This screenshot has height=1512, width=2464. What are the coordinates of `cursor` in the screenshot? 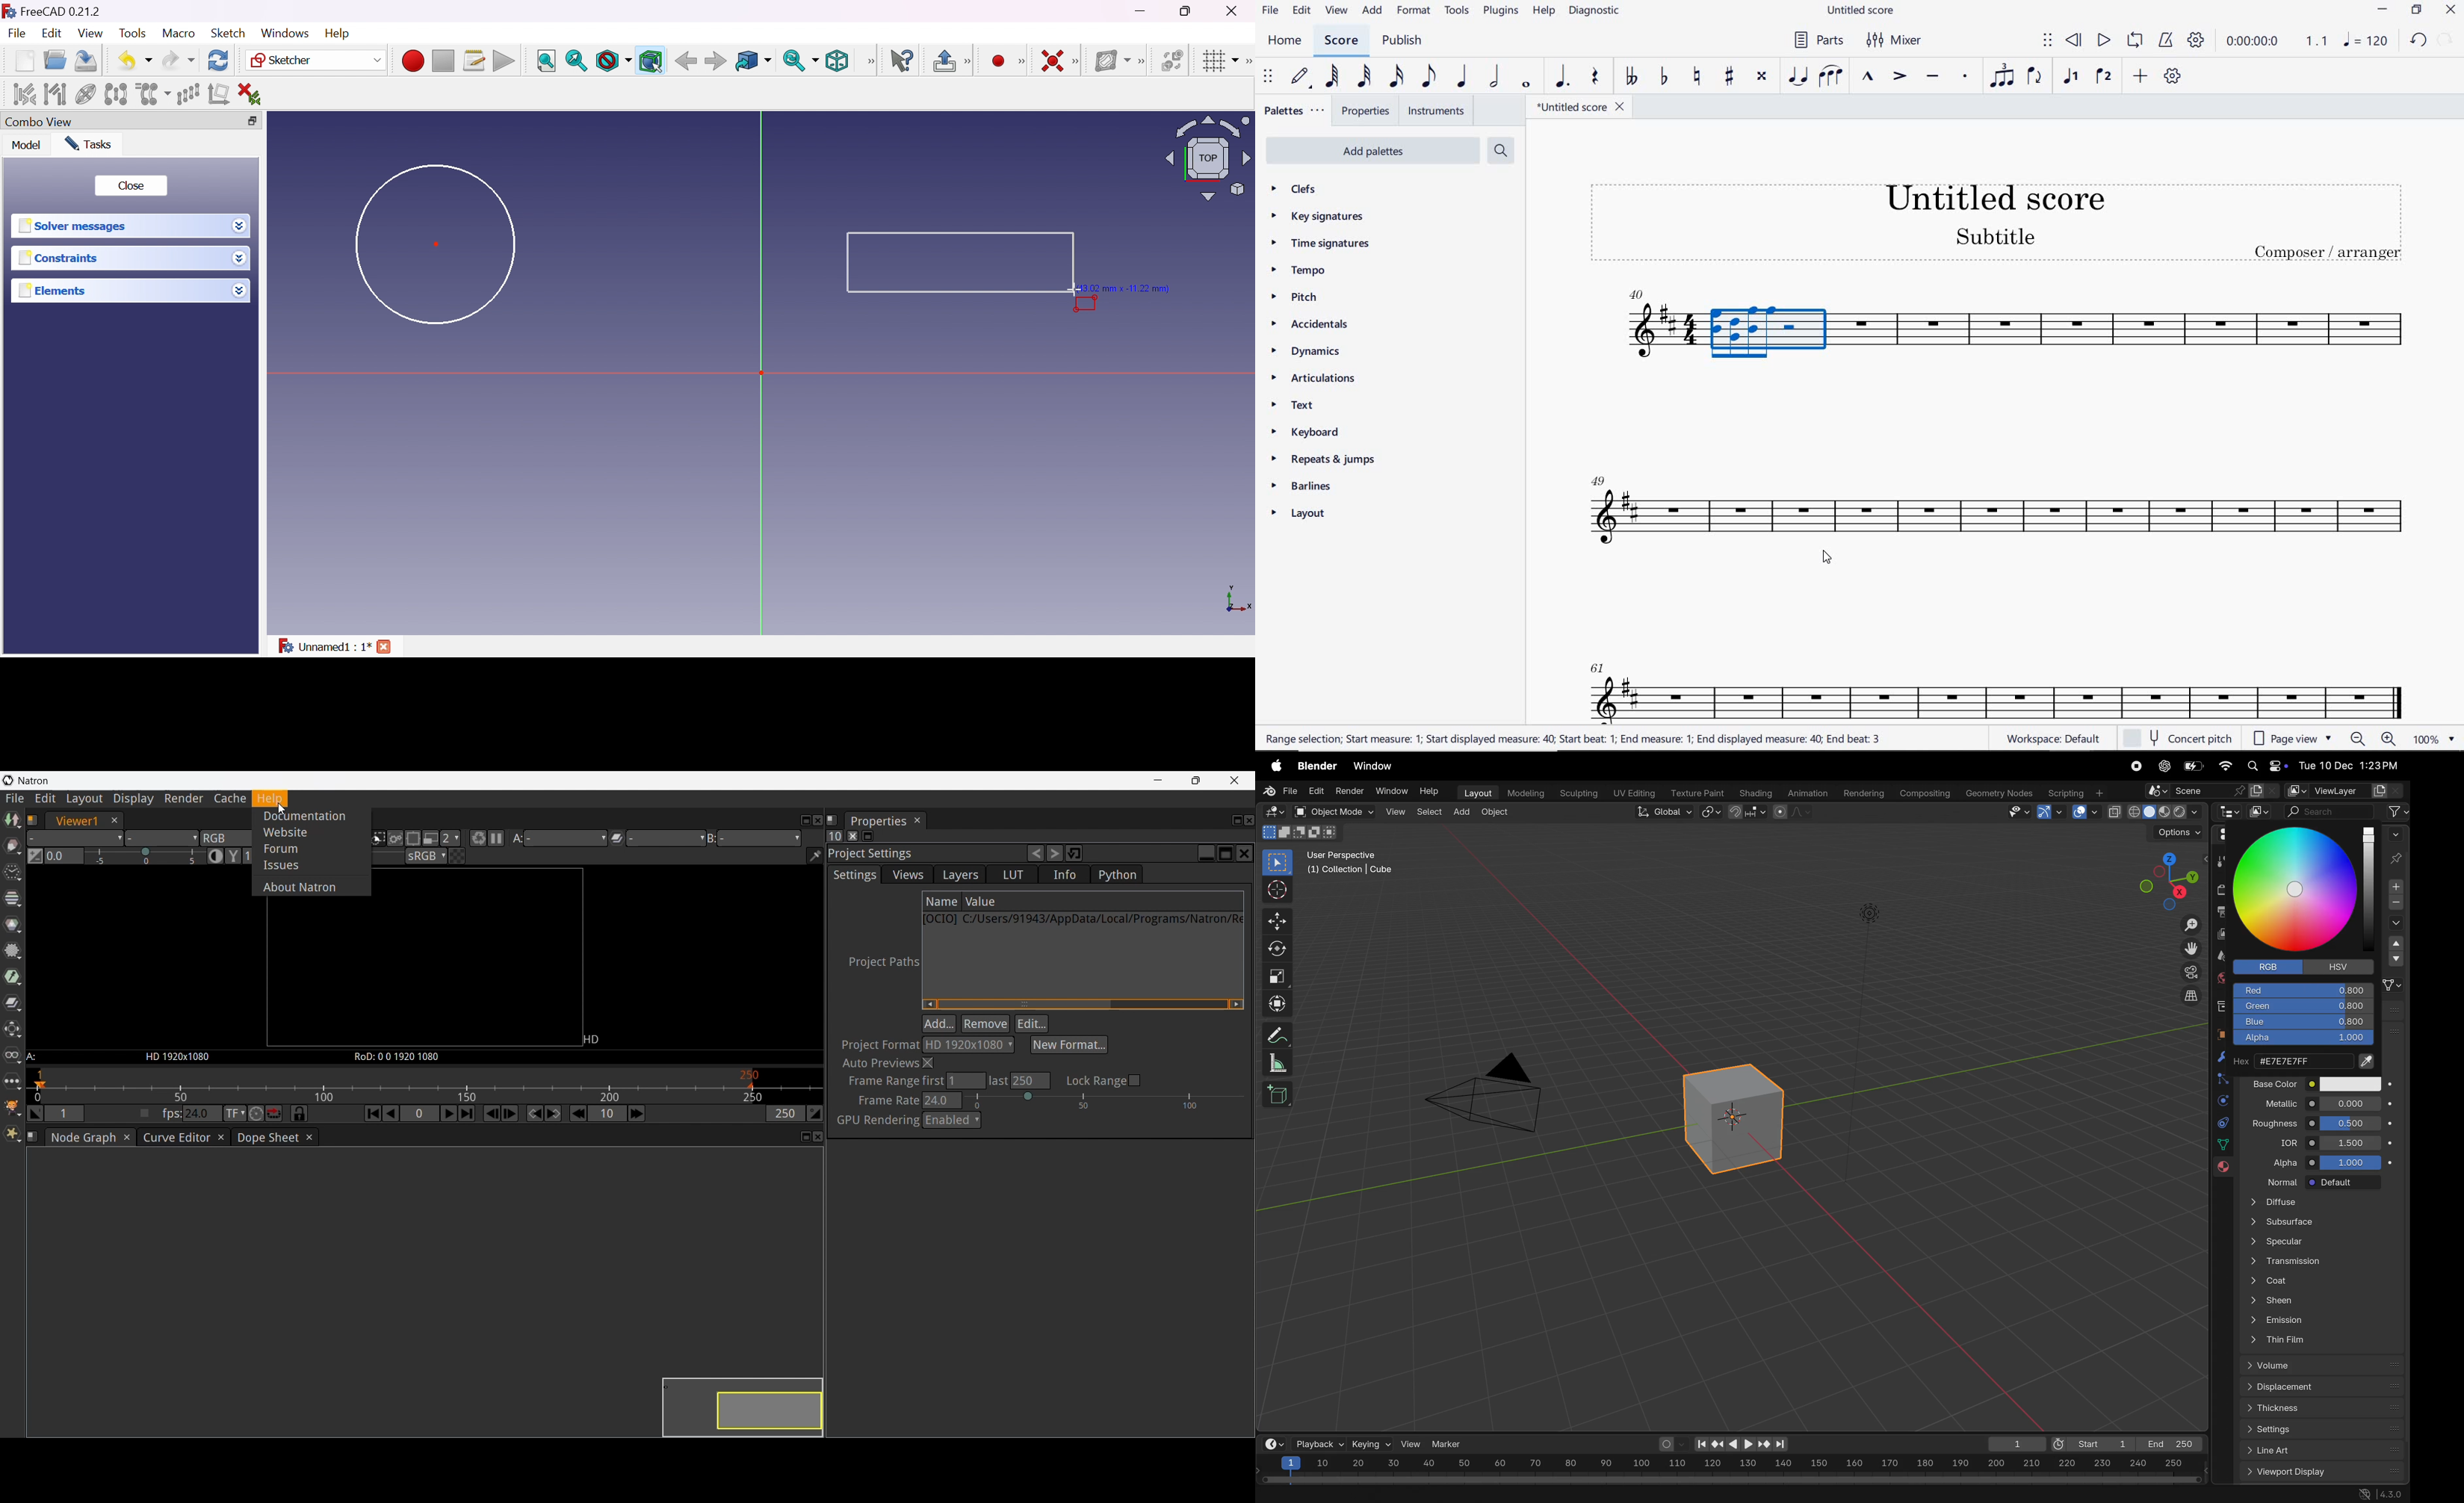 It's located at (2300, 889).